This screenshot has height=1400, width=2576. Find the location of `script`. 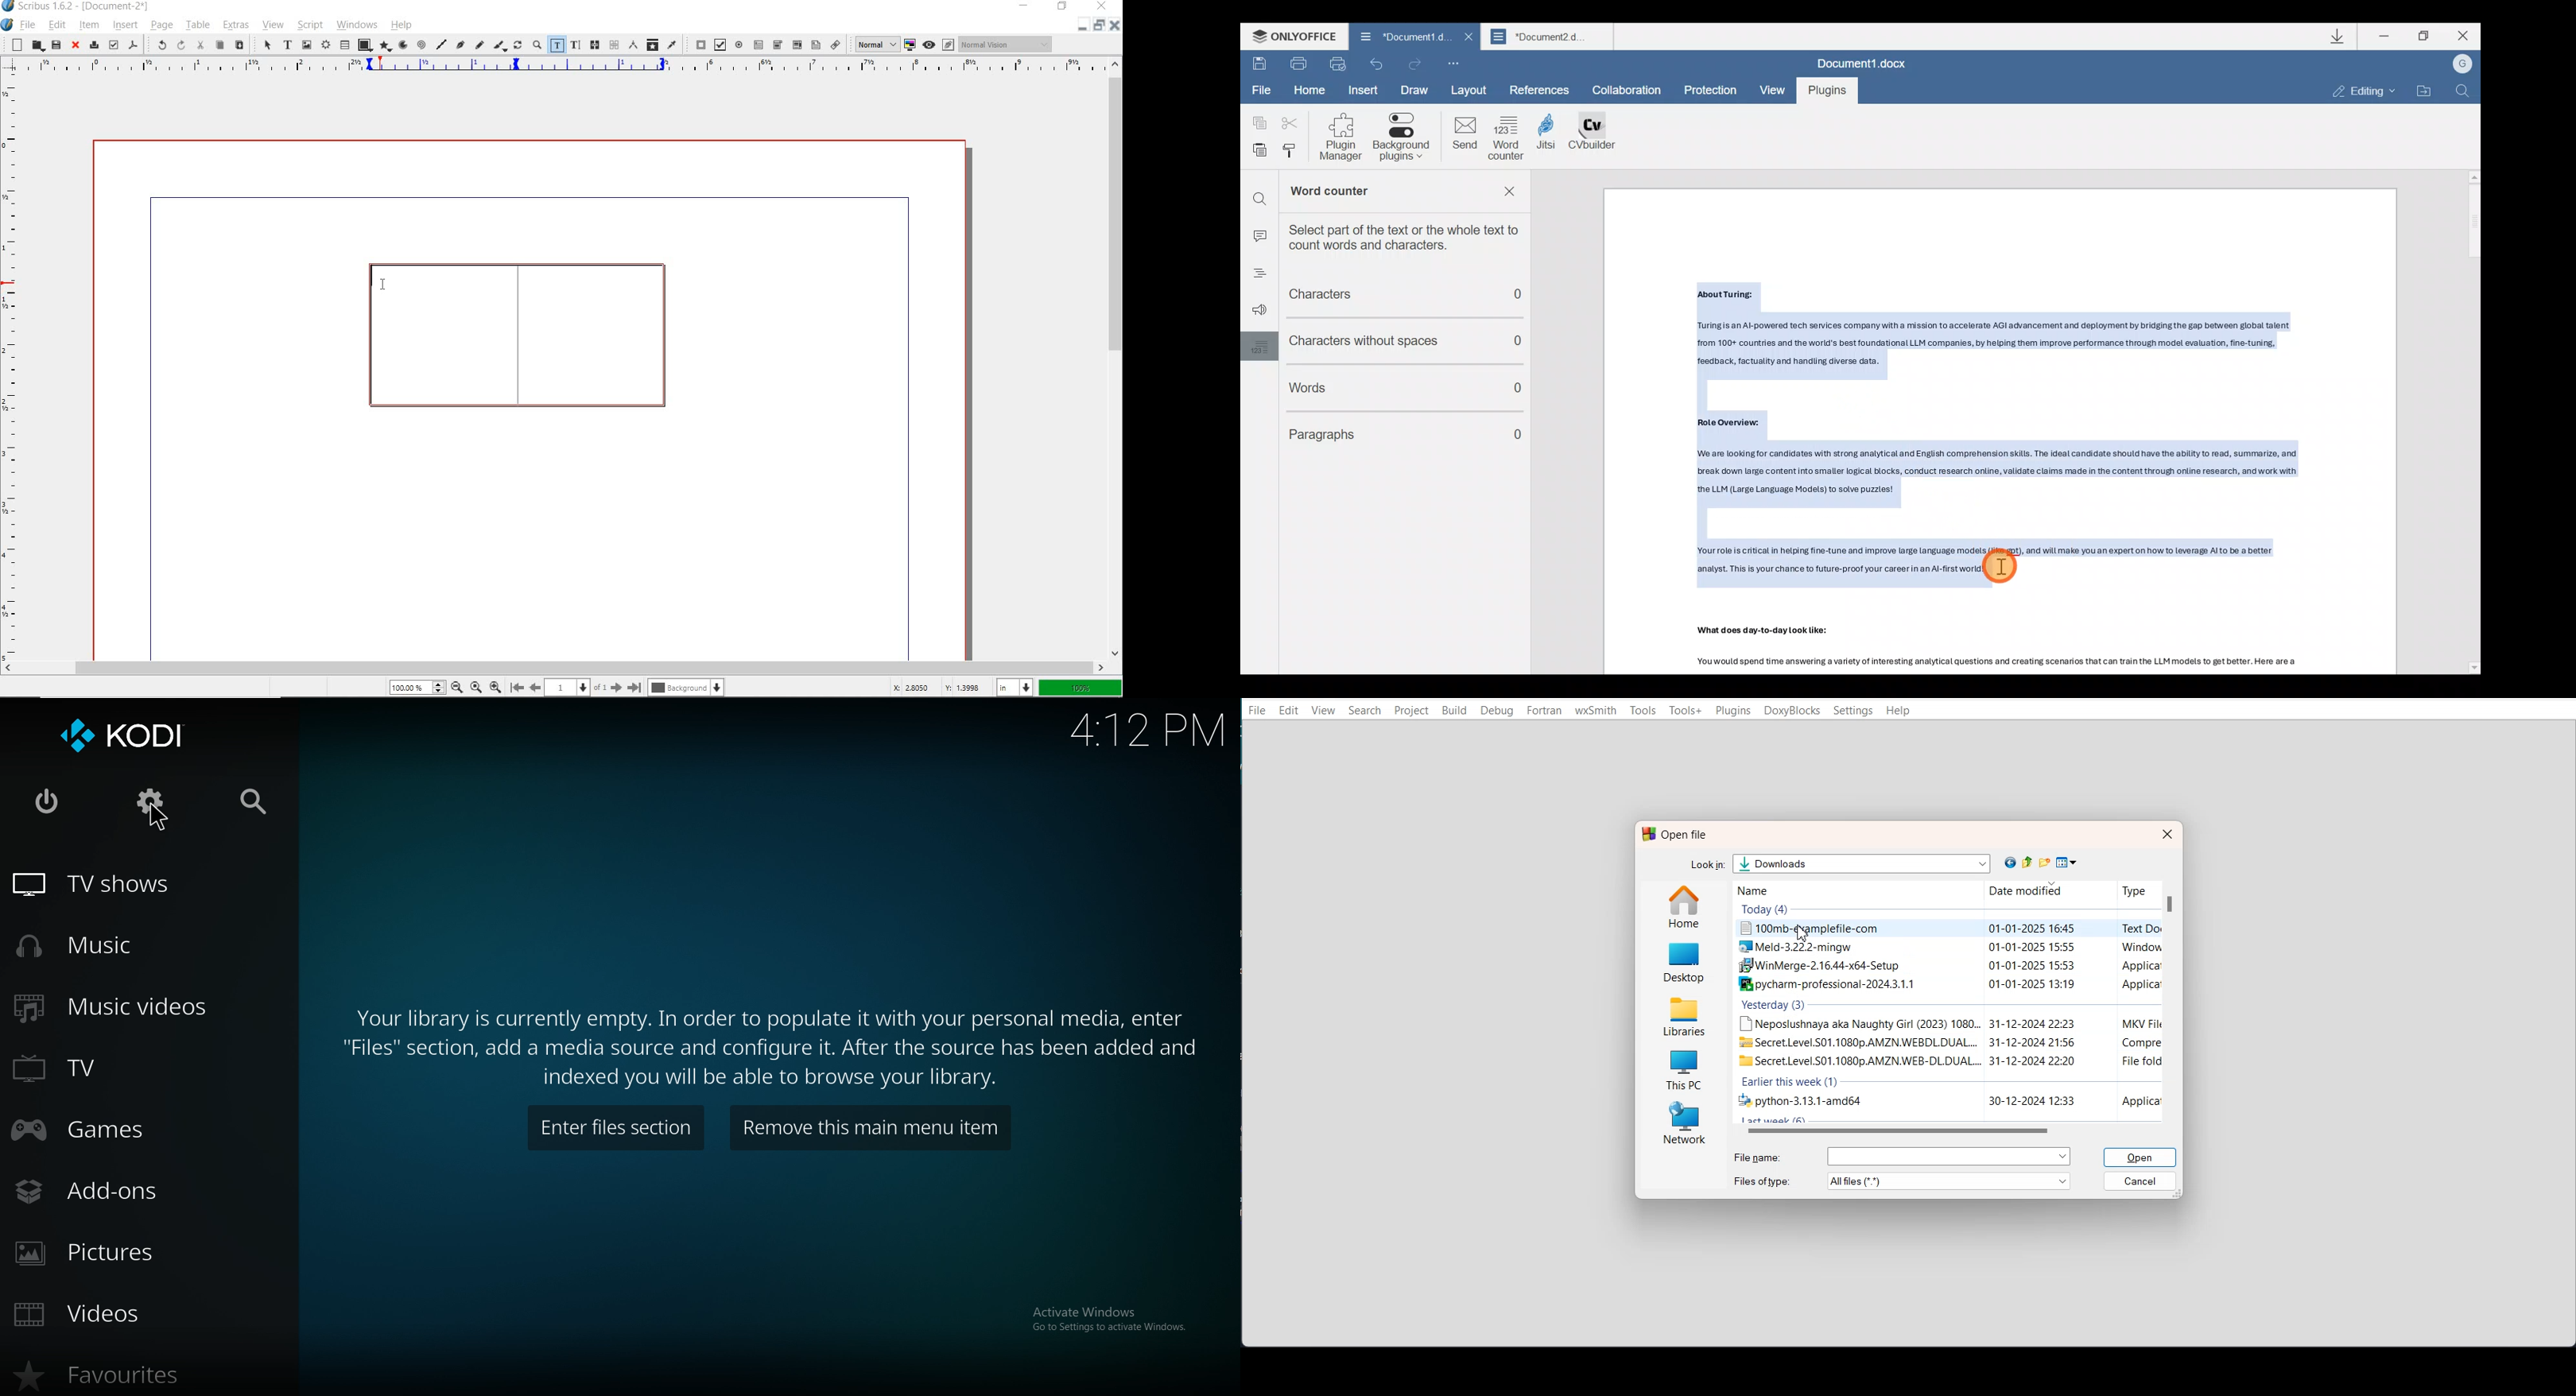

script is located at coordinates (308, 25).